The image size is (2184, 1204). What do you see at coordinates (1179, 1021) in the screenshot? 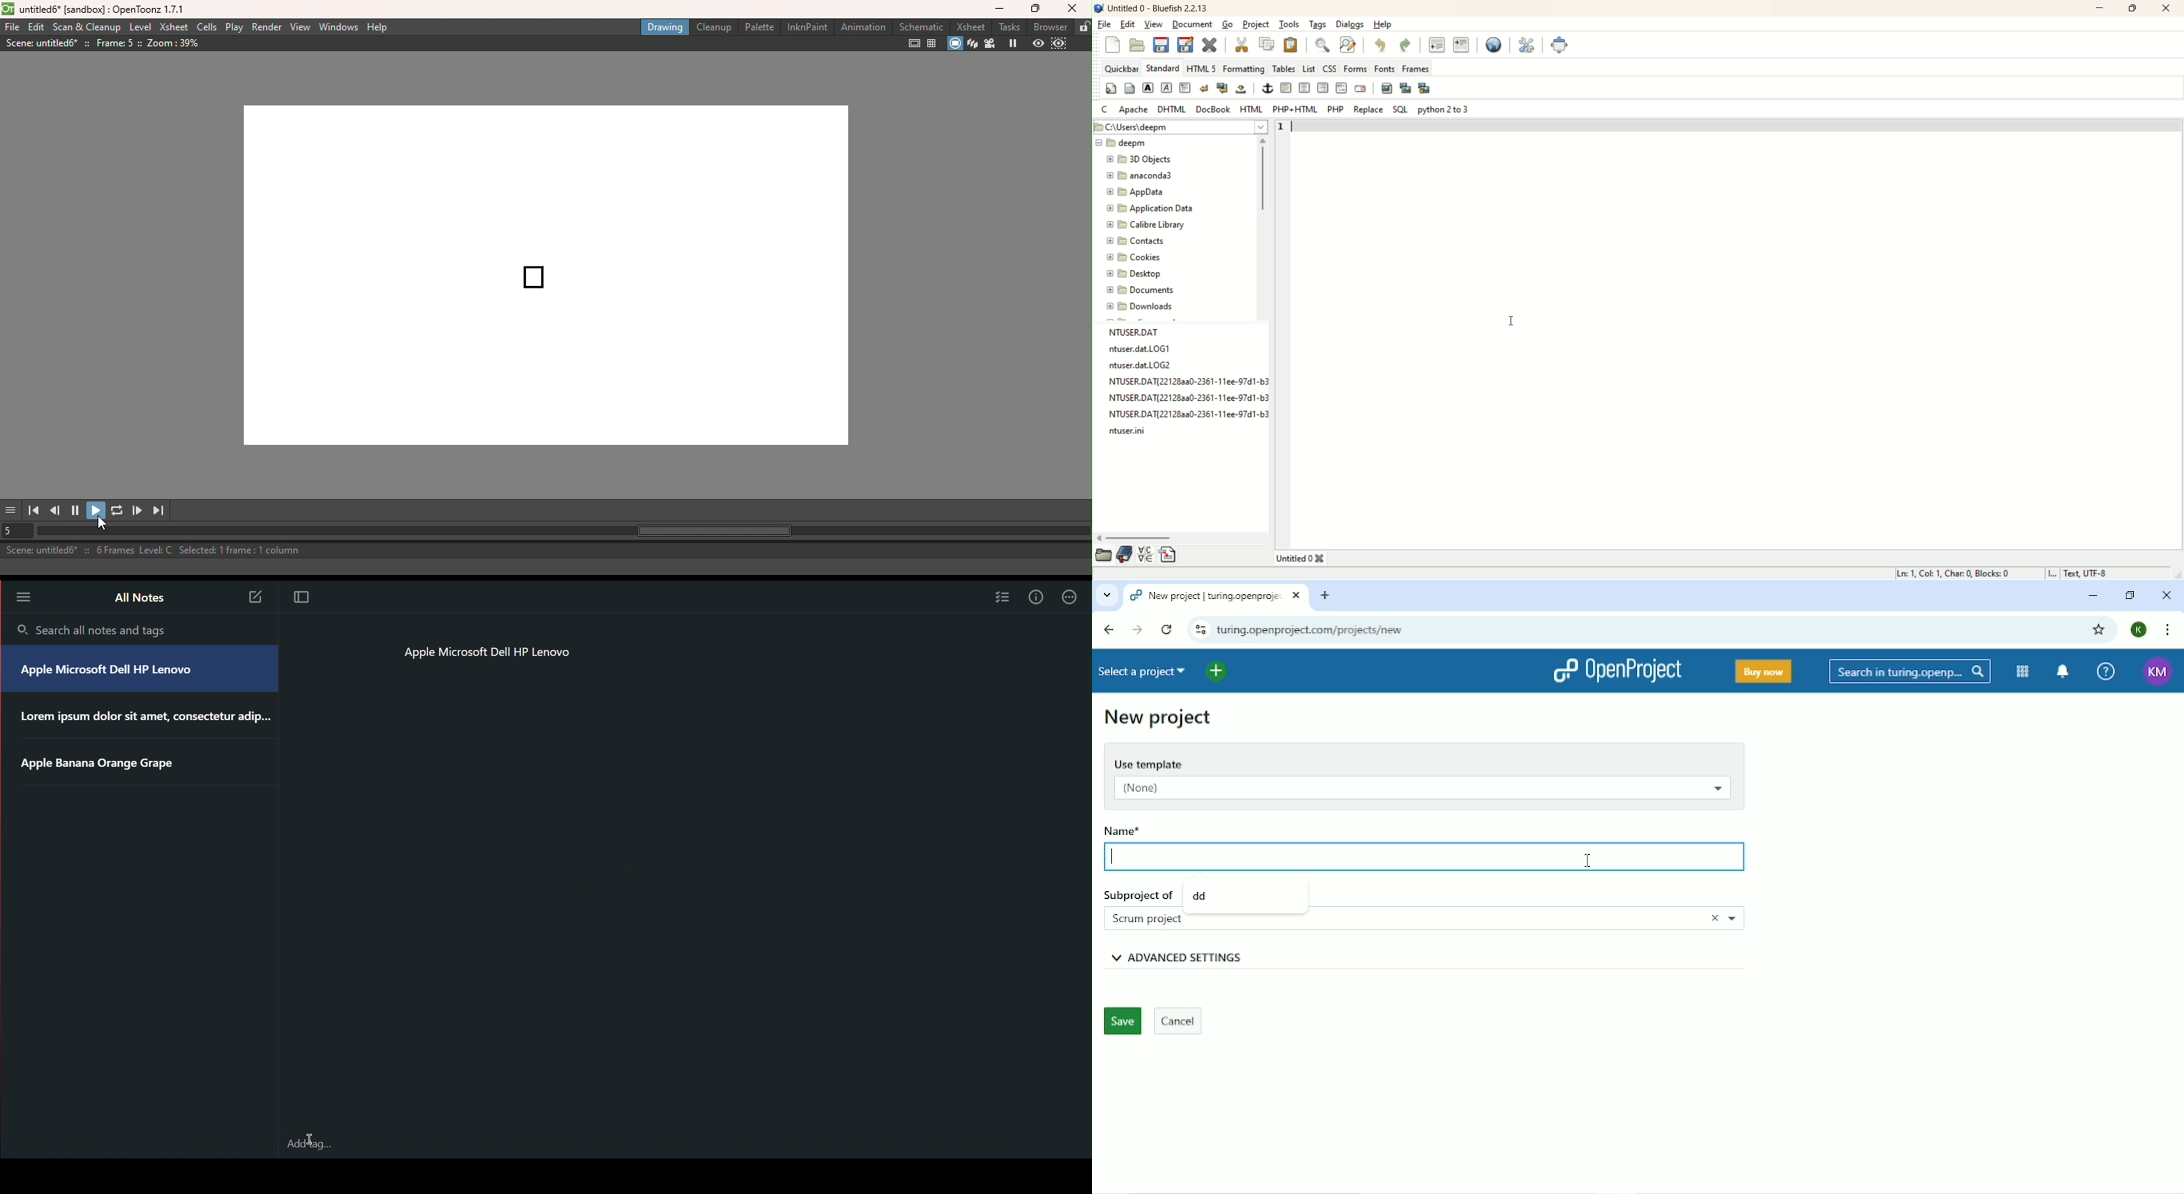
I see `Cancel` at bounding box center [1179, 1021].